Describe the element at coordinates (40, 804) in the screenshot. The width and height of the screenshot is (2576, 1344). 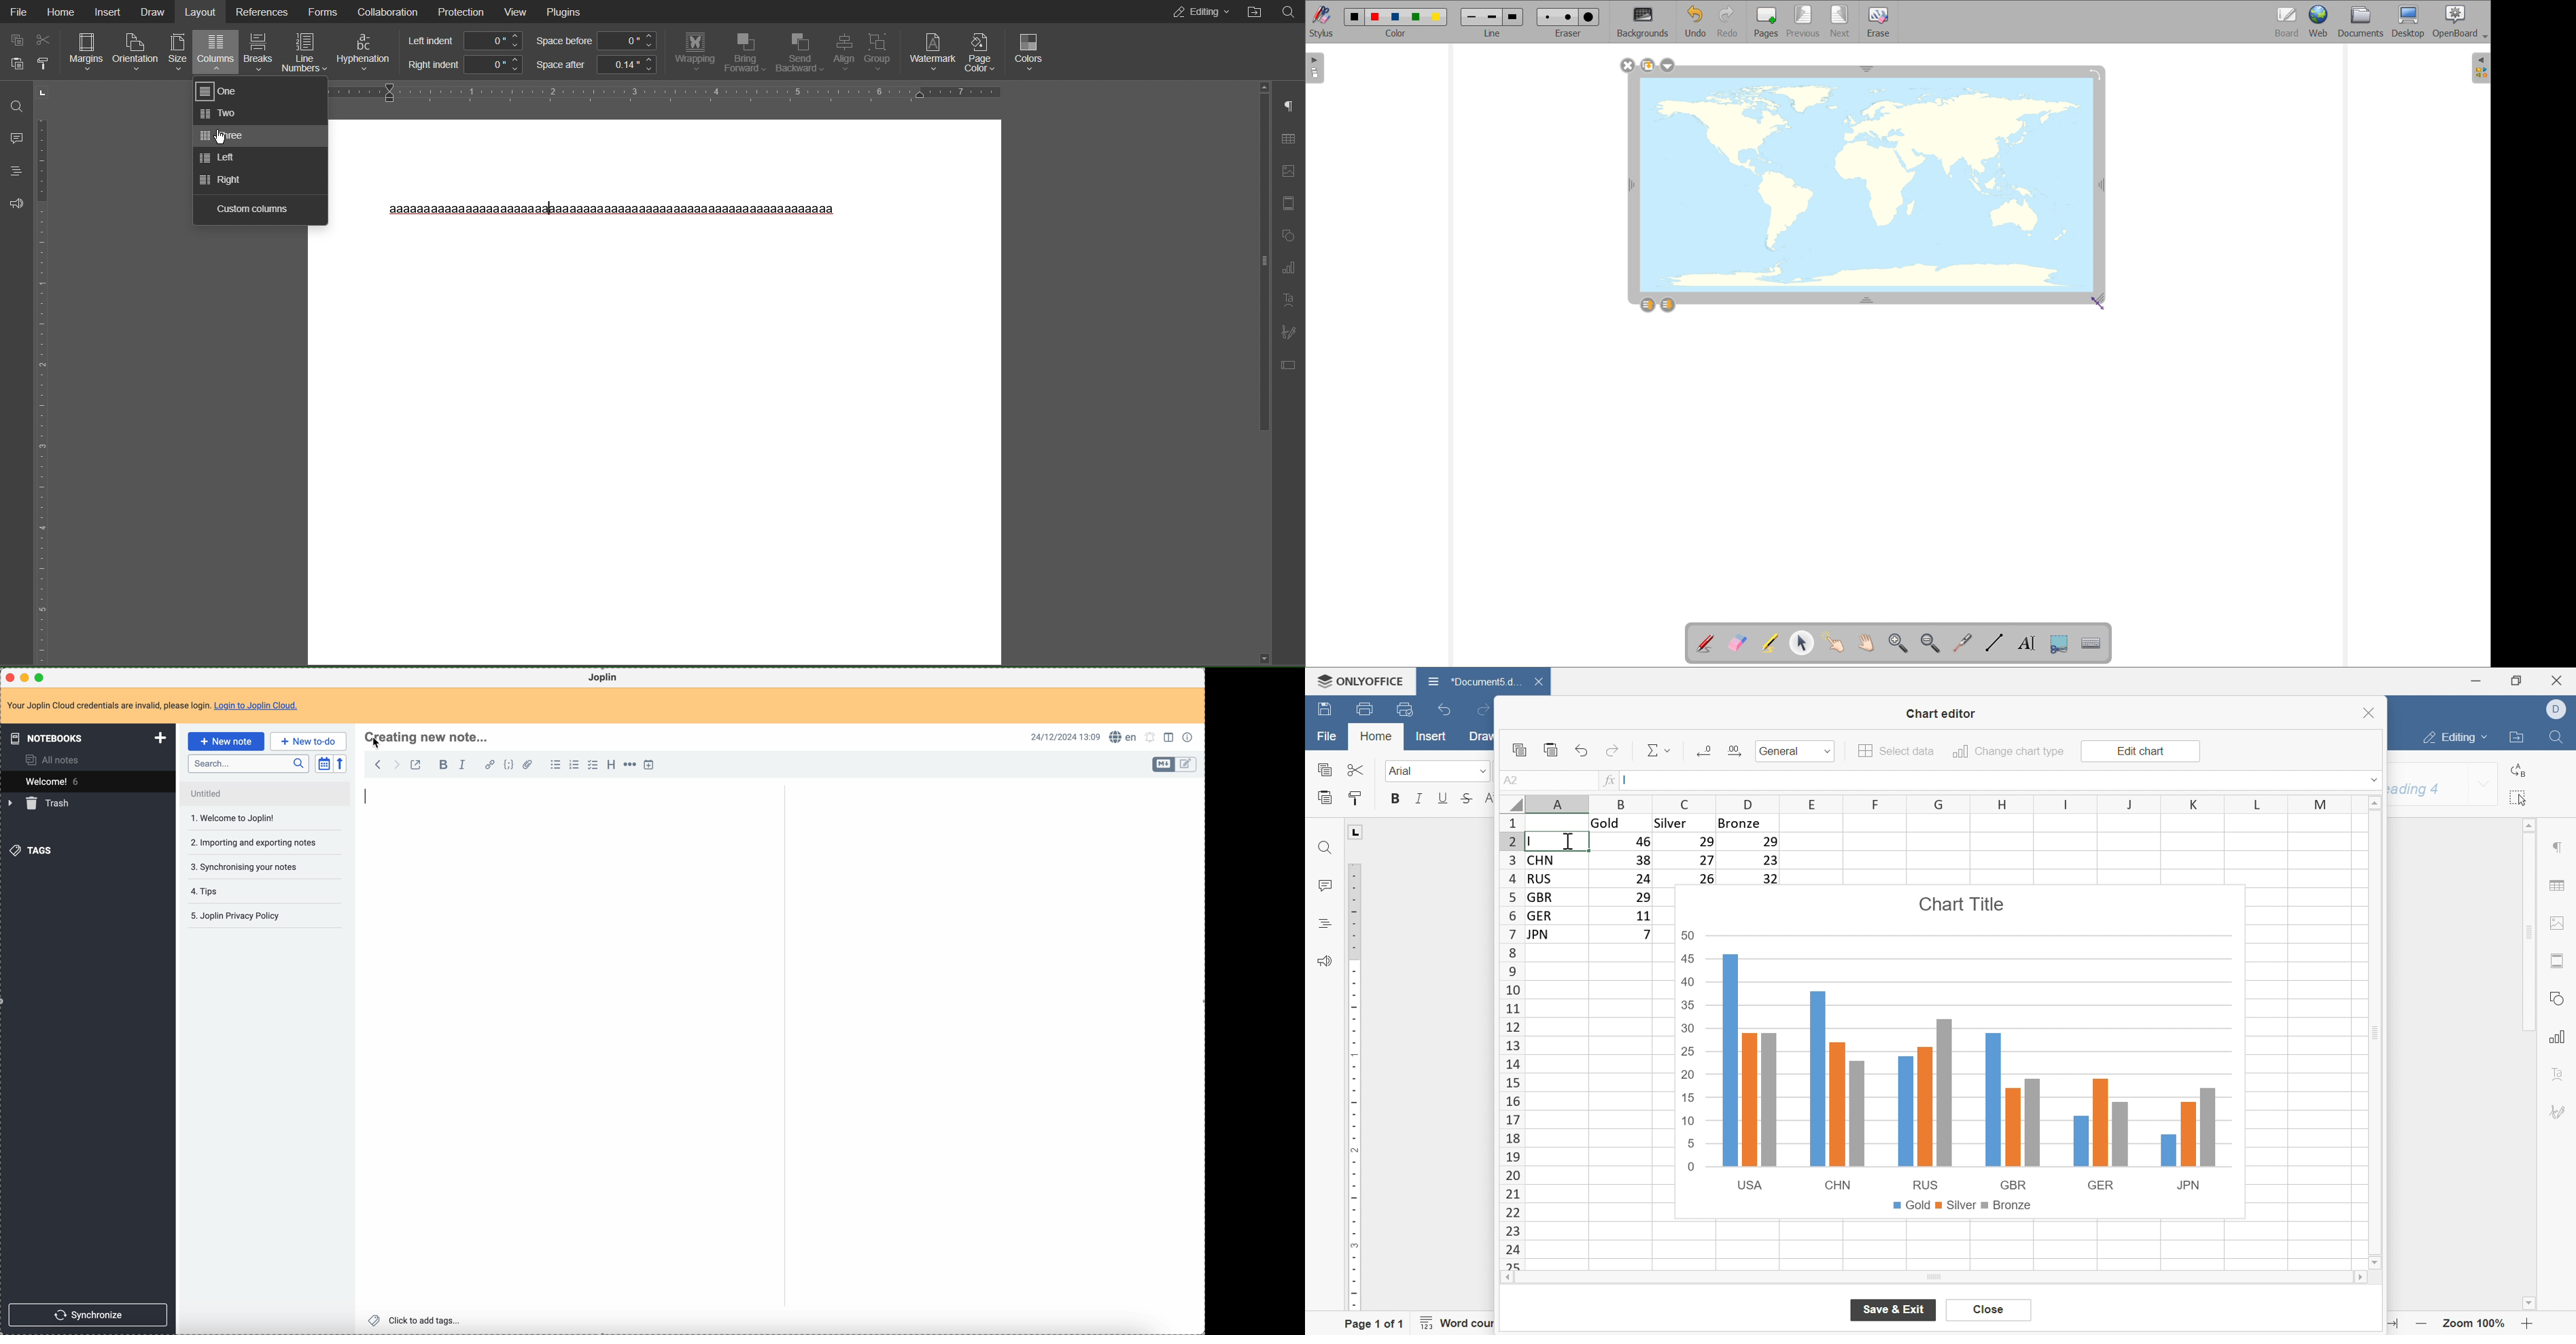
I see `trash` at that location.